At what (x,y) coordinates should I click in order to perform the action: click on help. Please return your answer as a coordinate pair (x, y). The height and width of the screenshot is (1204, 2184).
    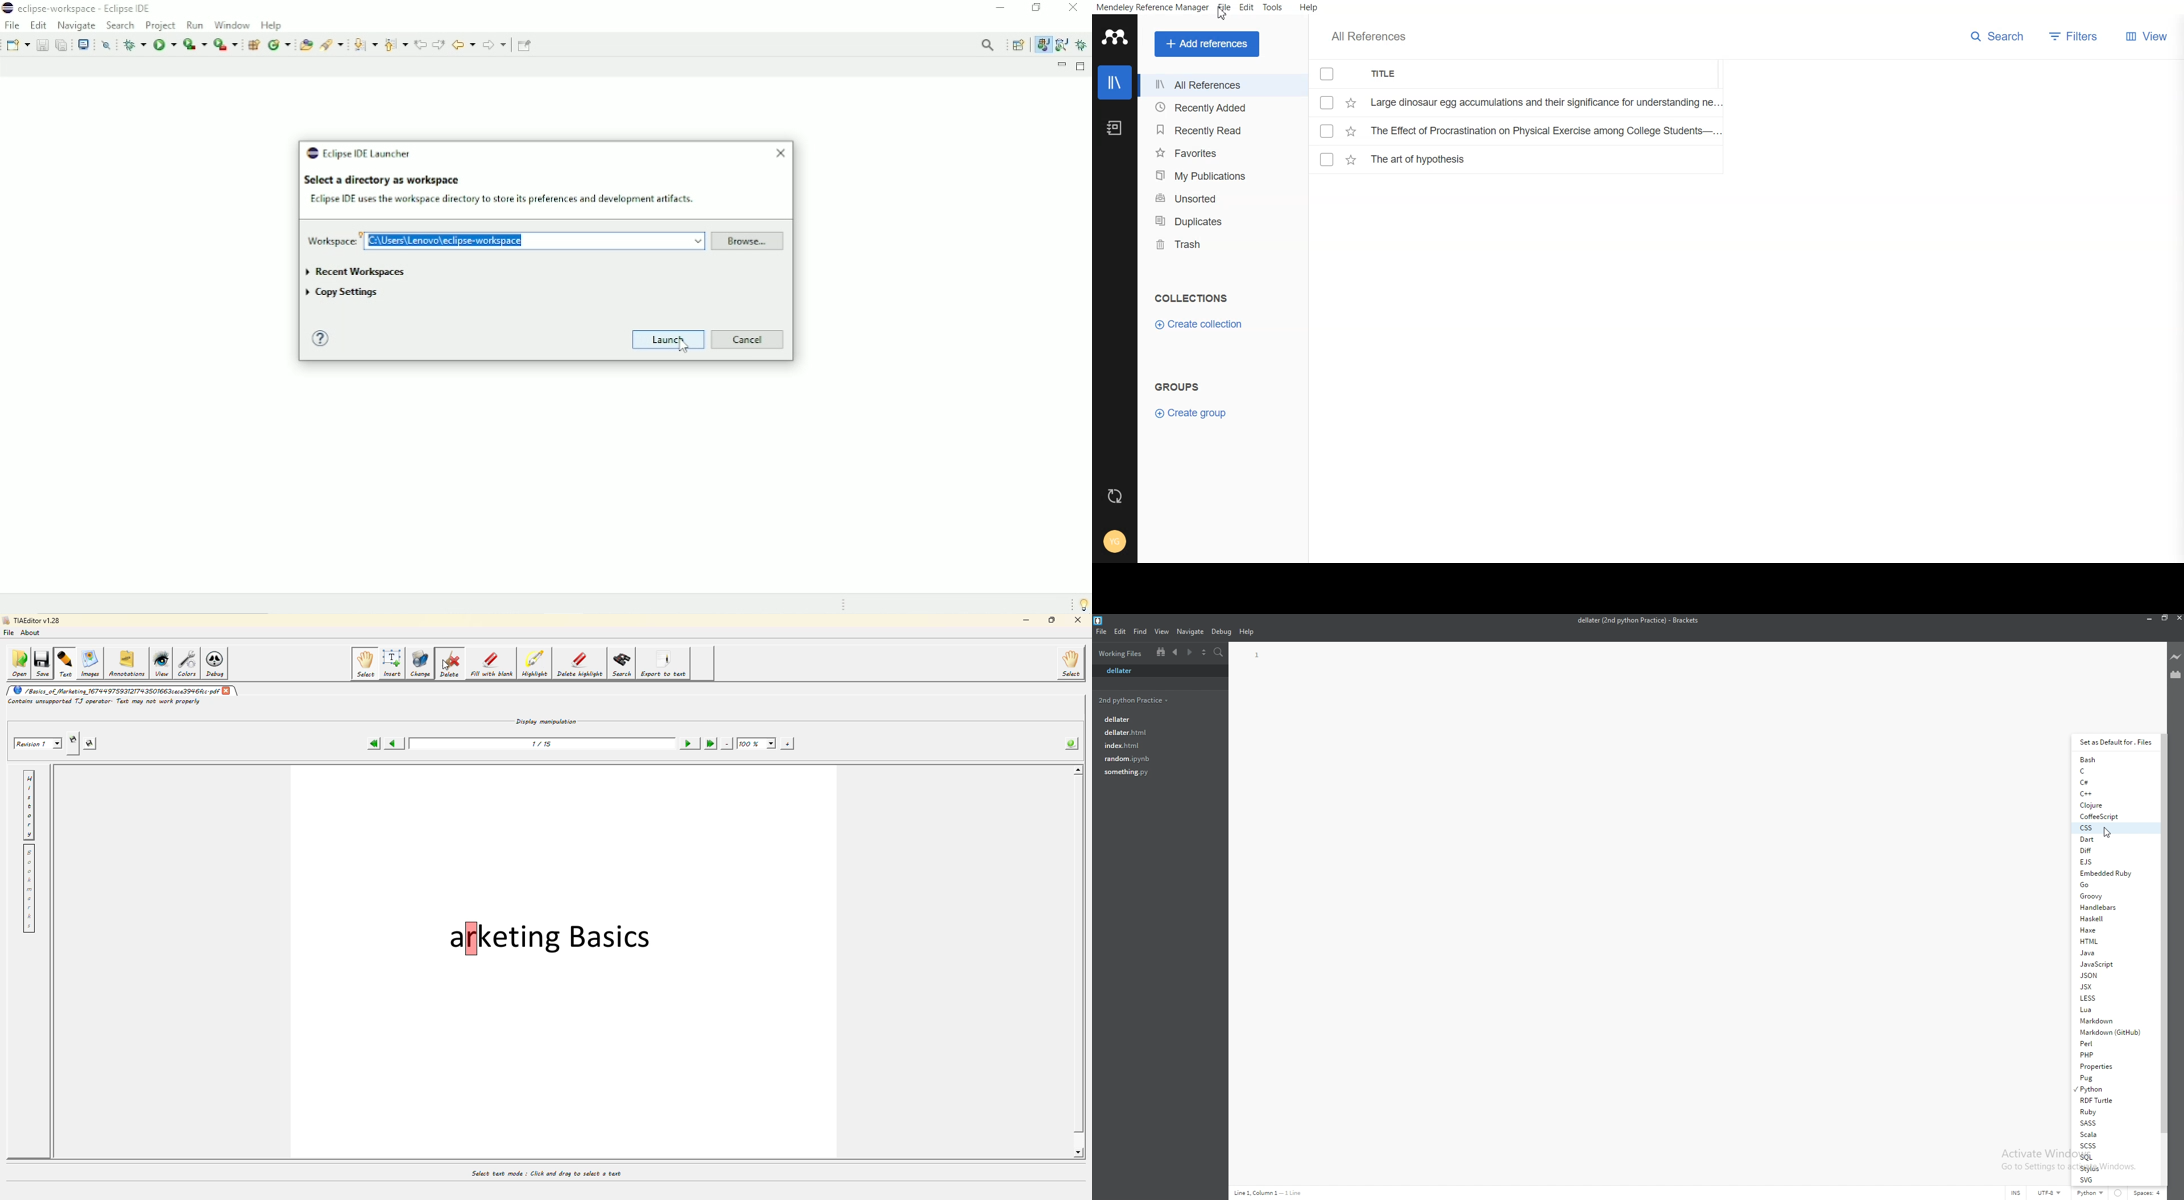
    Looking at the image, I should click on (1247, 632).